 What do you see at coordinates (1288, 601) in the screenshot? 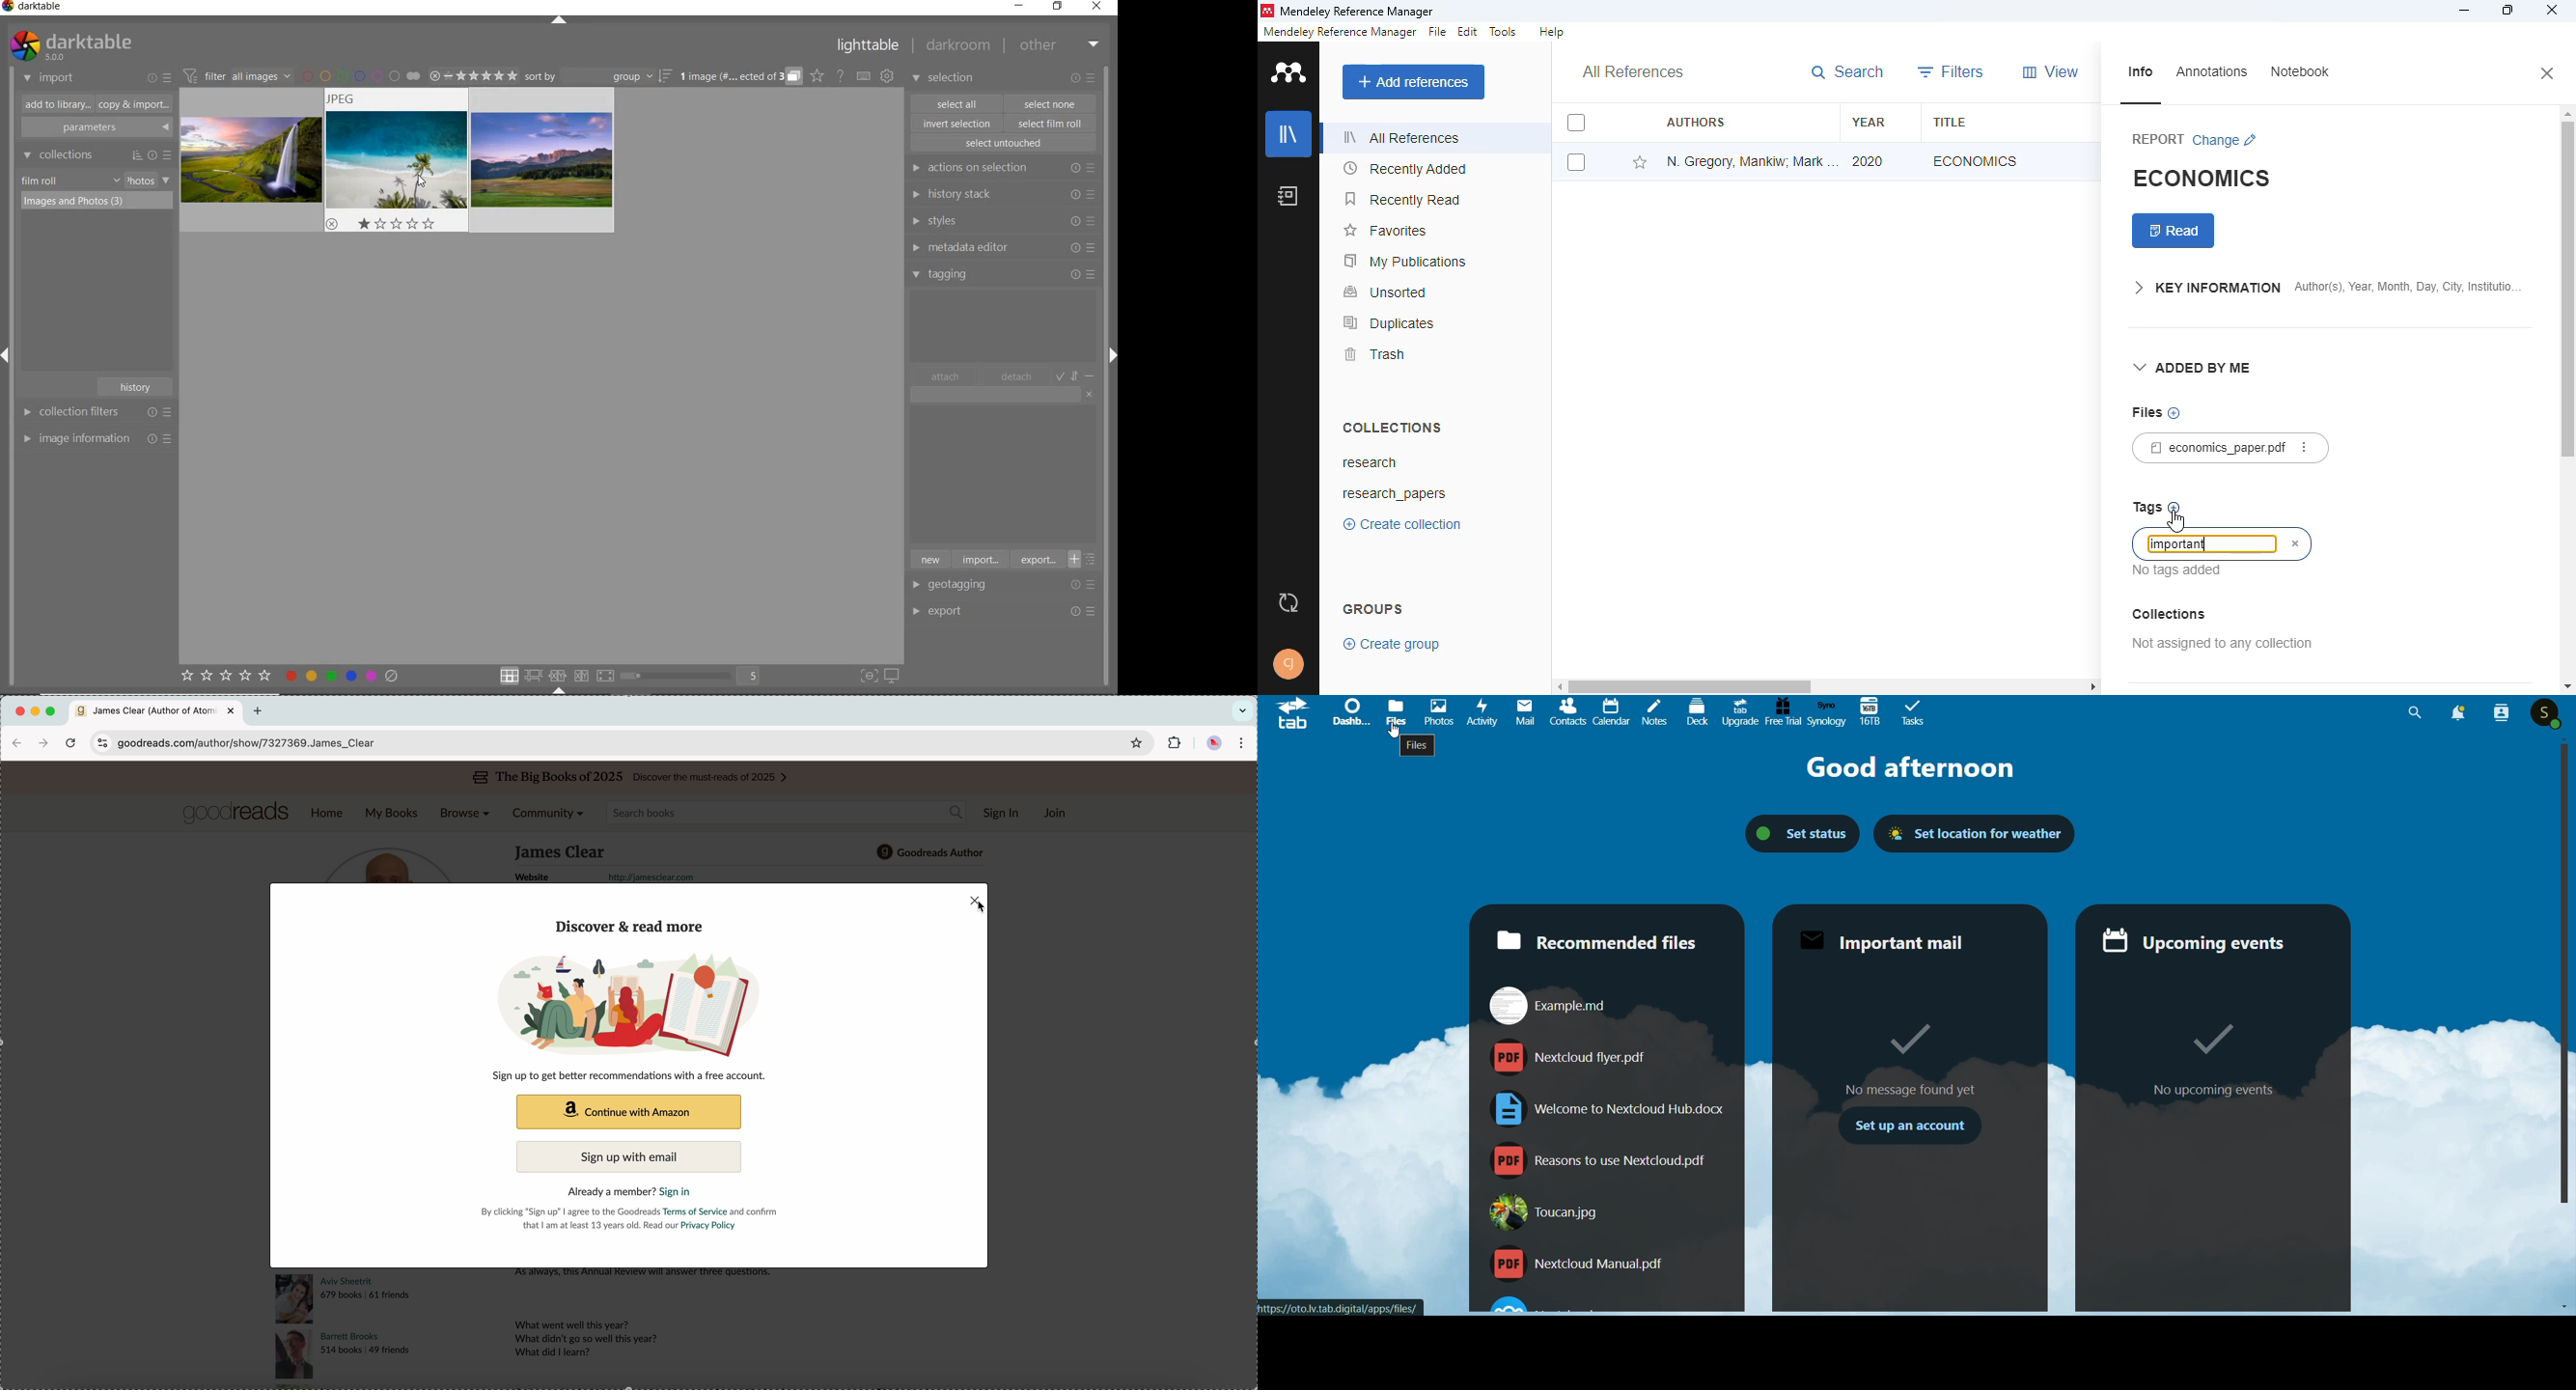
I see `sync` at bounding box center [1288, 601].